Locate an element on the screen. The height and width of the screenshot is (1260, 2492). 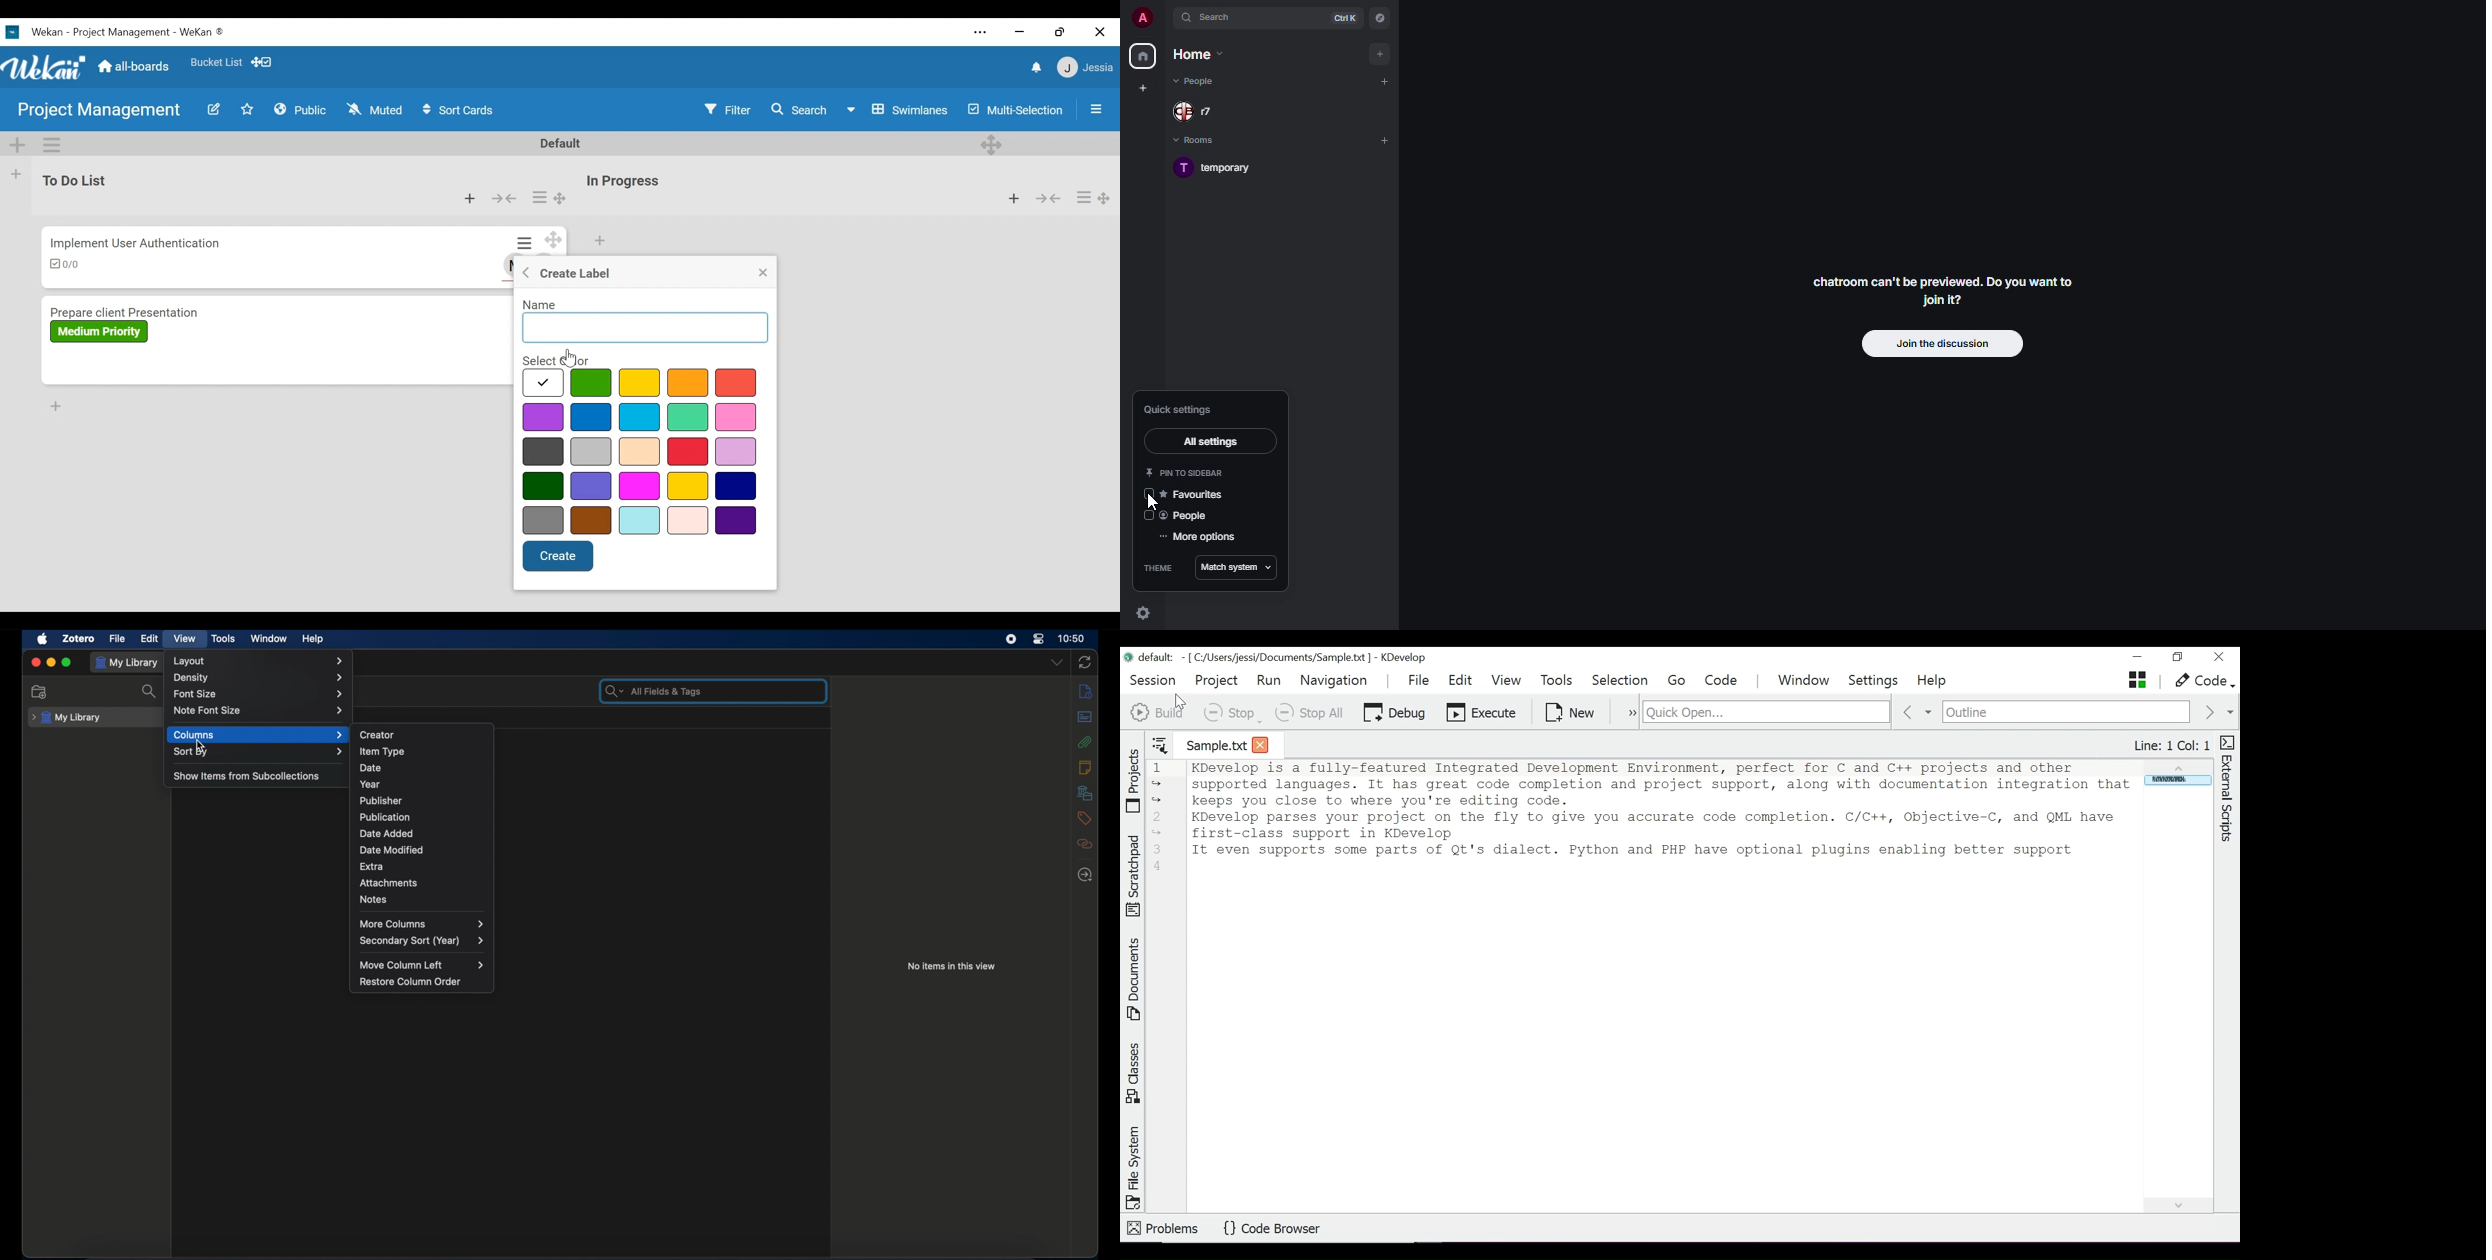
Add list is located at coordinates (16, 174).